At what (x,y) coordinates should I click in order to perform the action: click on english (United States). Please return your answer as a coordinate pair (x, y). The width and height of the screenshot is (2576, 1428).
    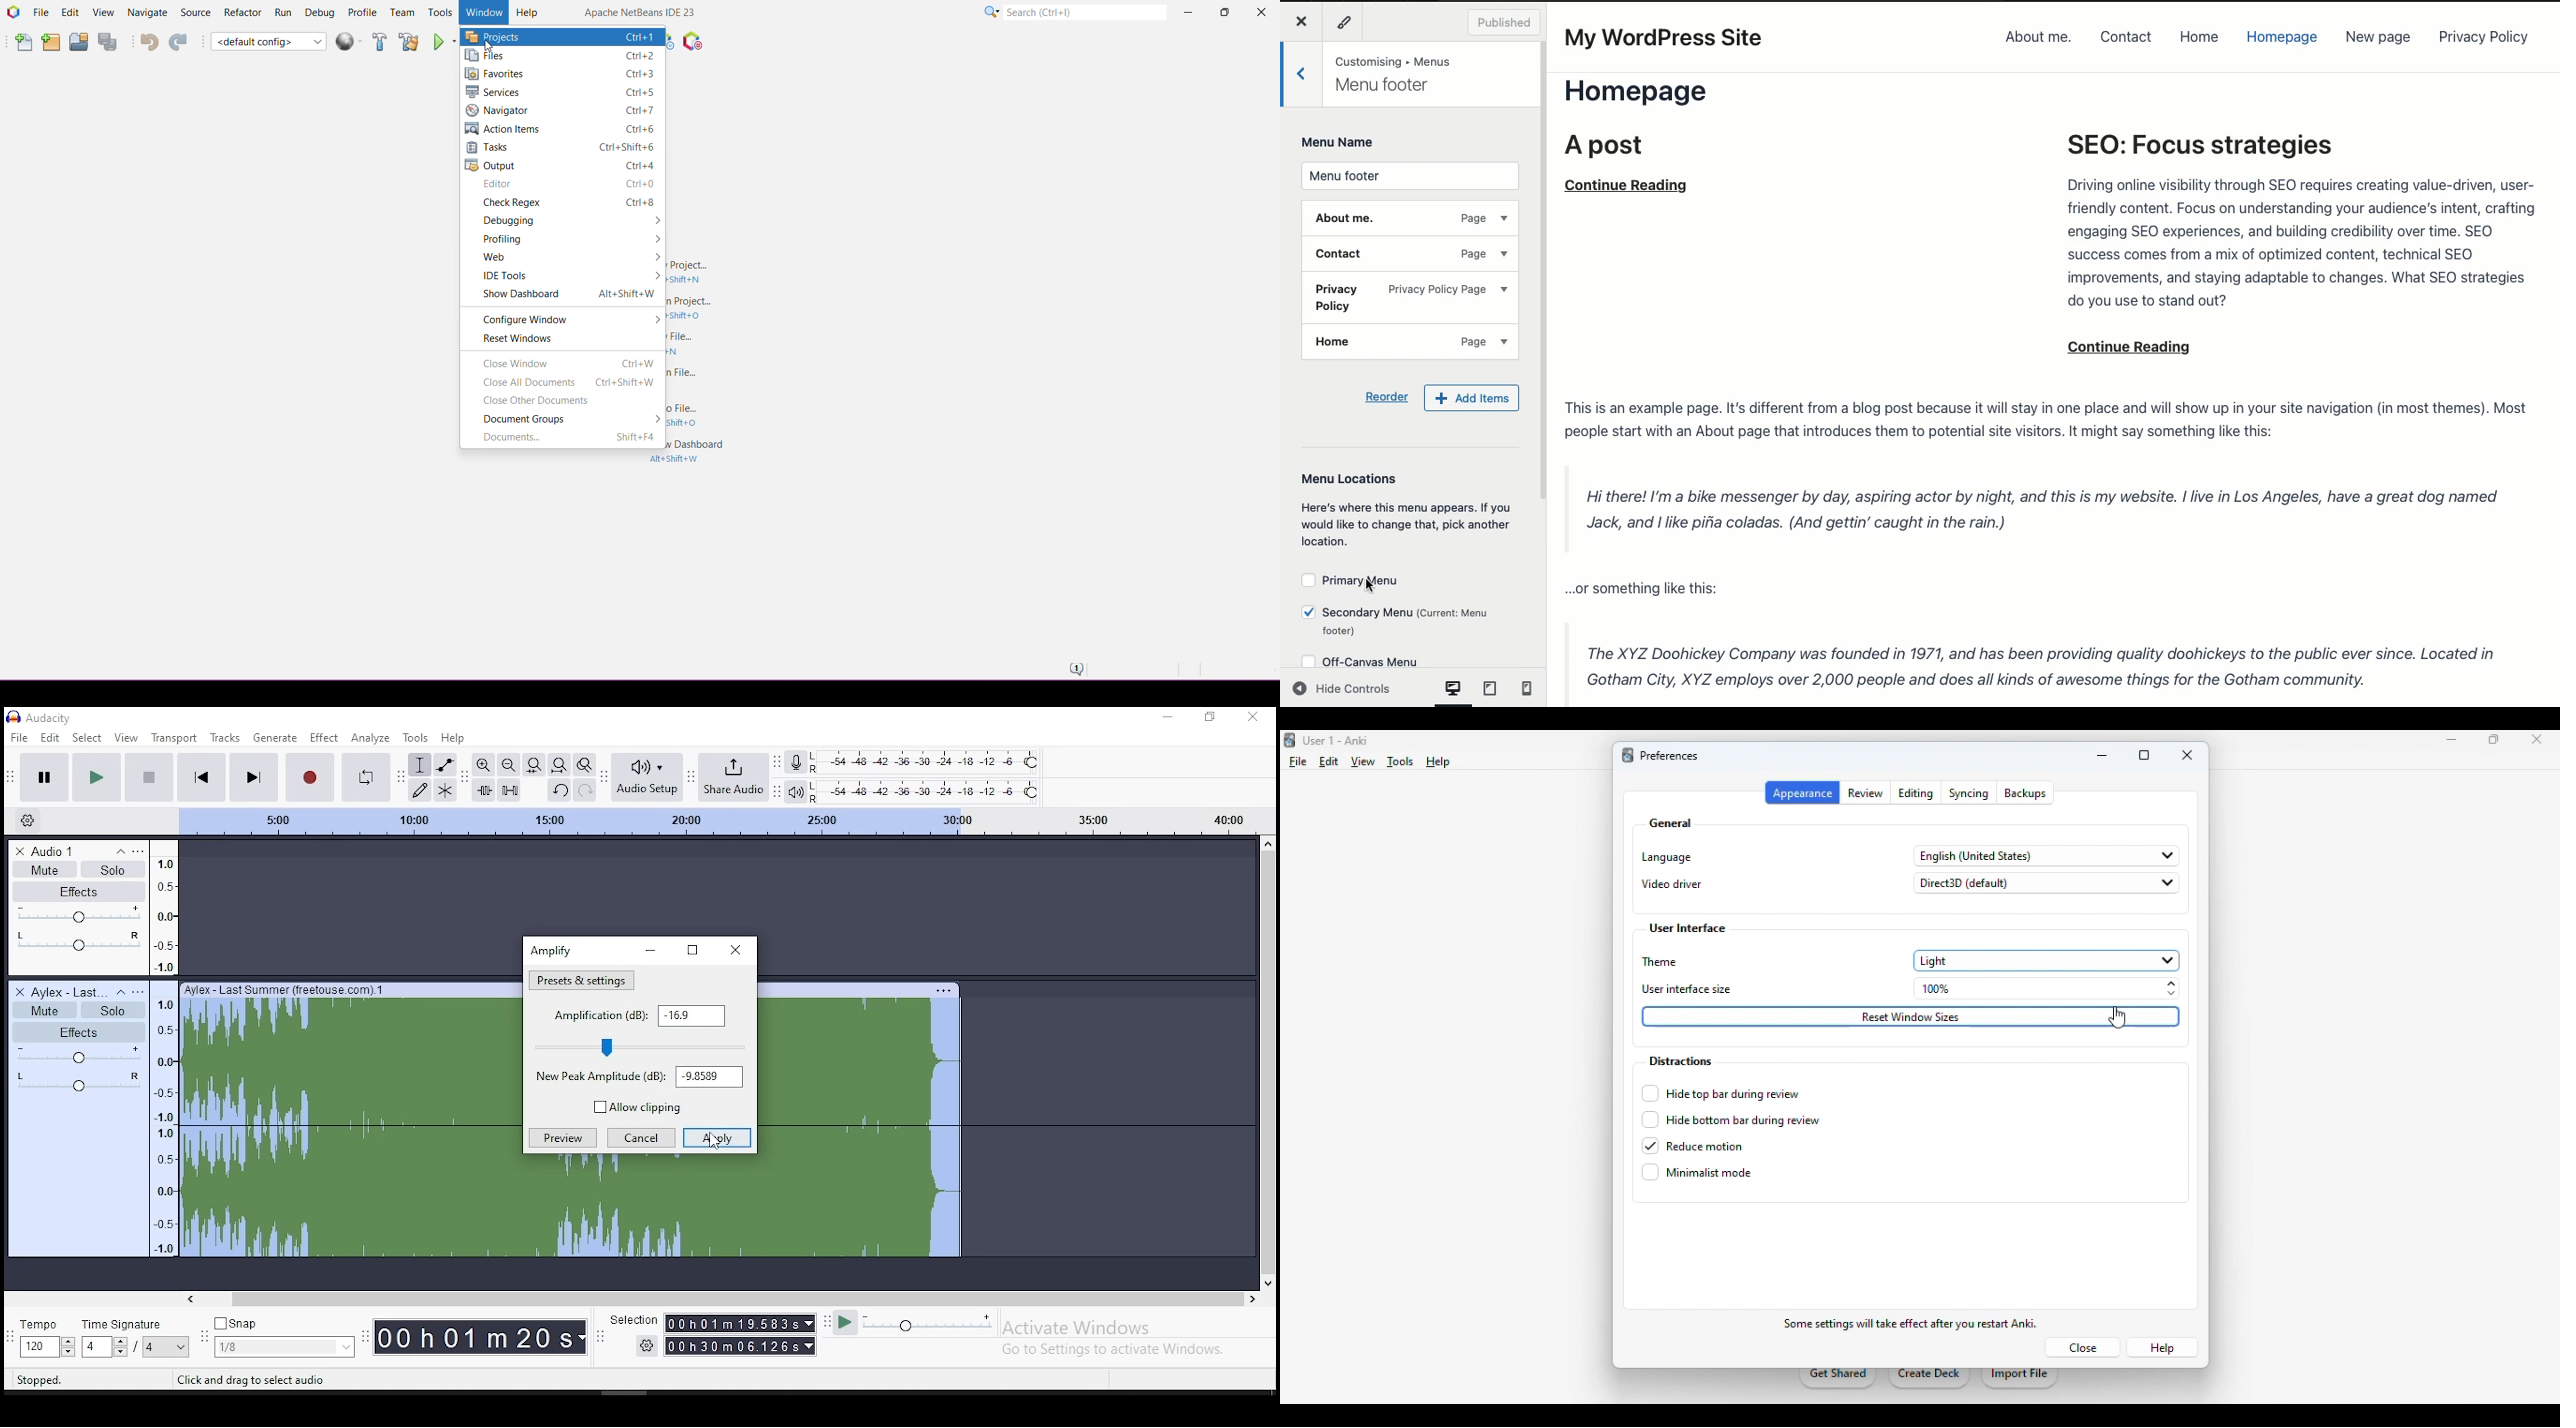
    Looking at the image, I should click on (2048, 856).